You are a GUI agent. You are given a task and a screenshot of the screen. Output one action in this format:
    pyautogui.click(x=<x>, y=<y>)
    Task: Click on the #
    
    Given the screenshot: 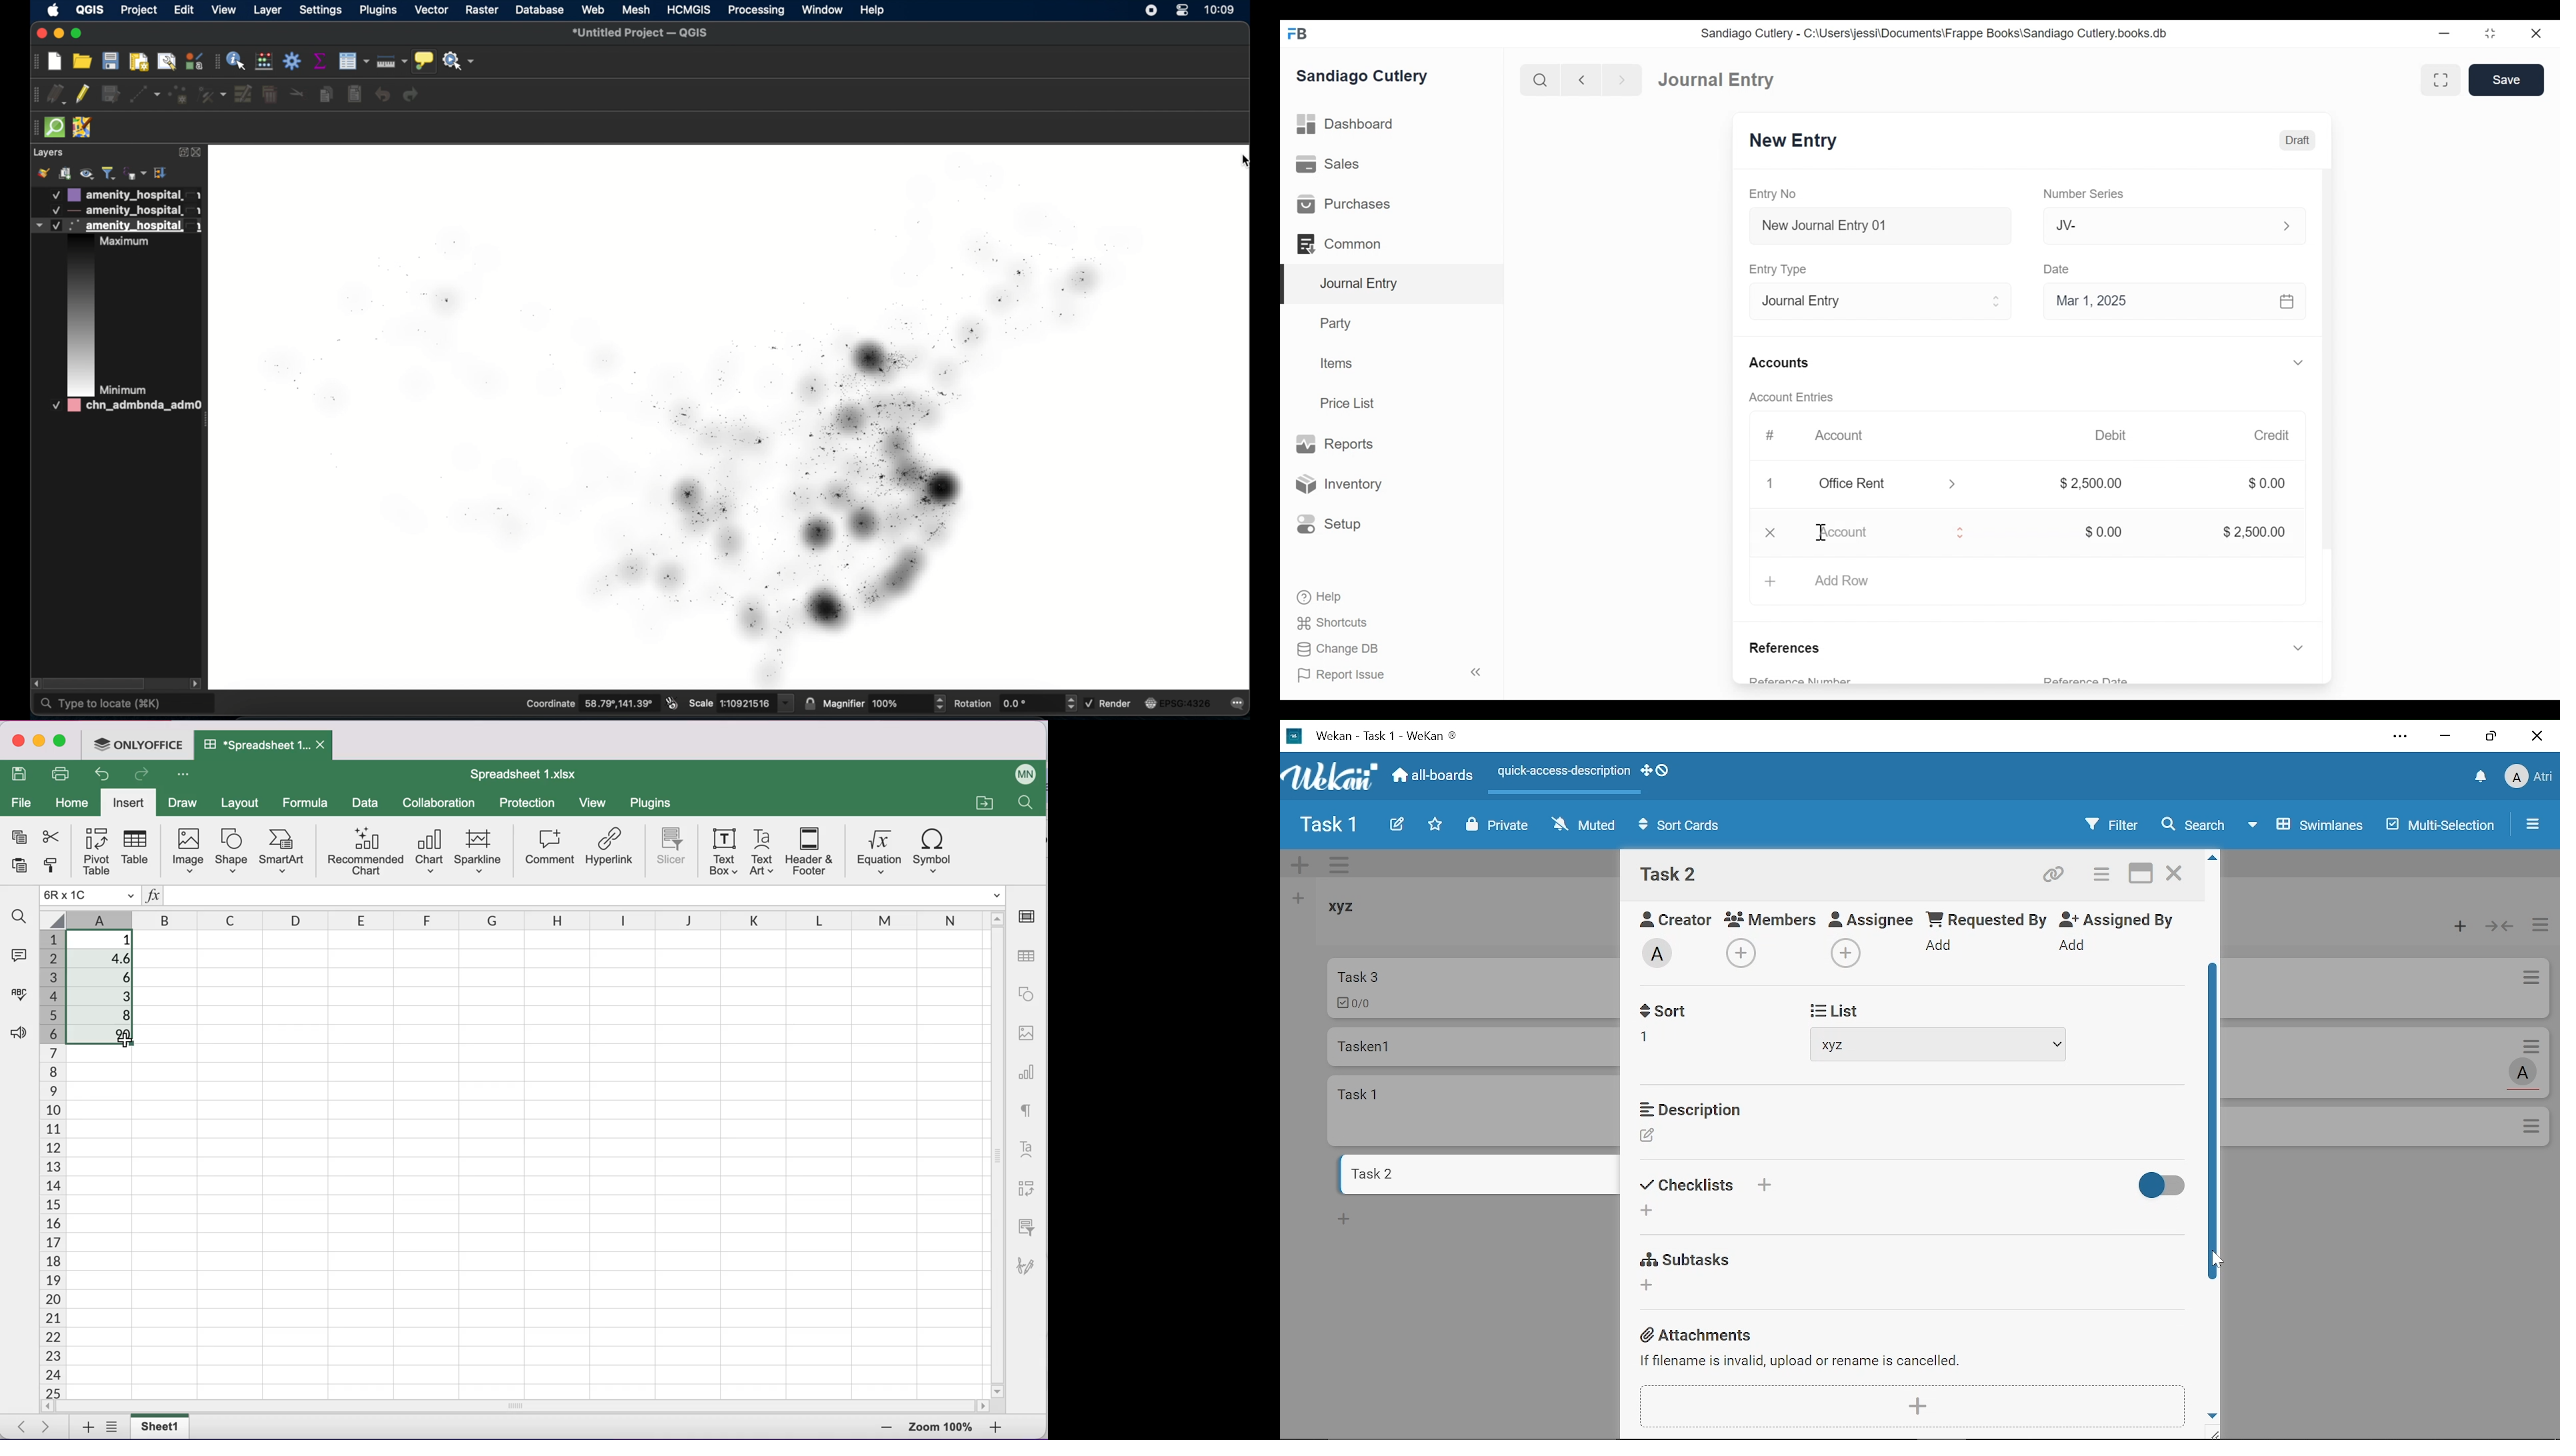 What is the action you would take?
    pyautogui.click(x=1765, y=435)
    